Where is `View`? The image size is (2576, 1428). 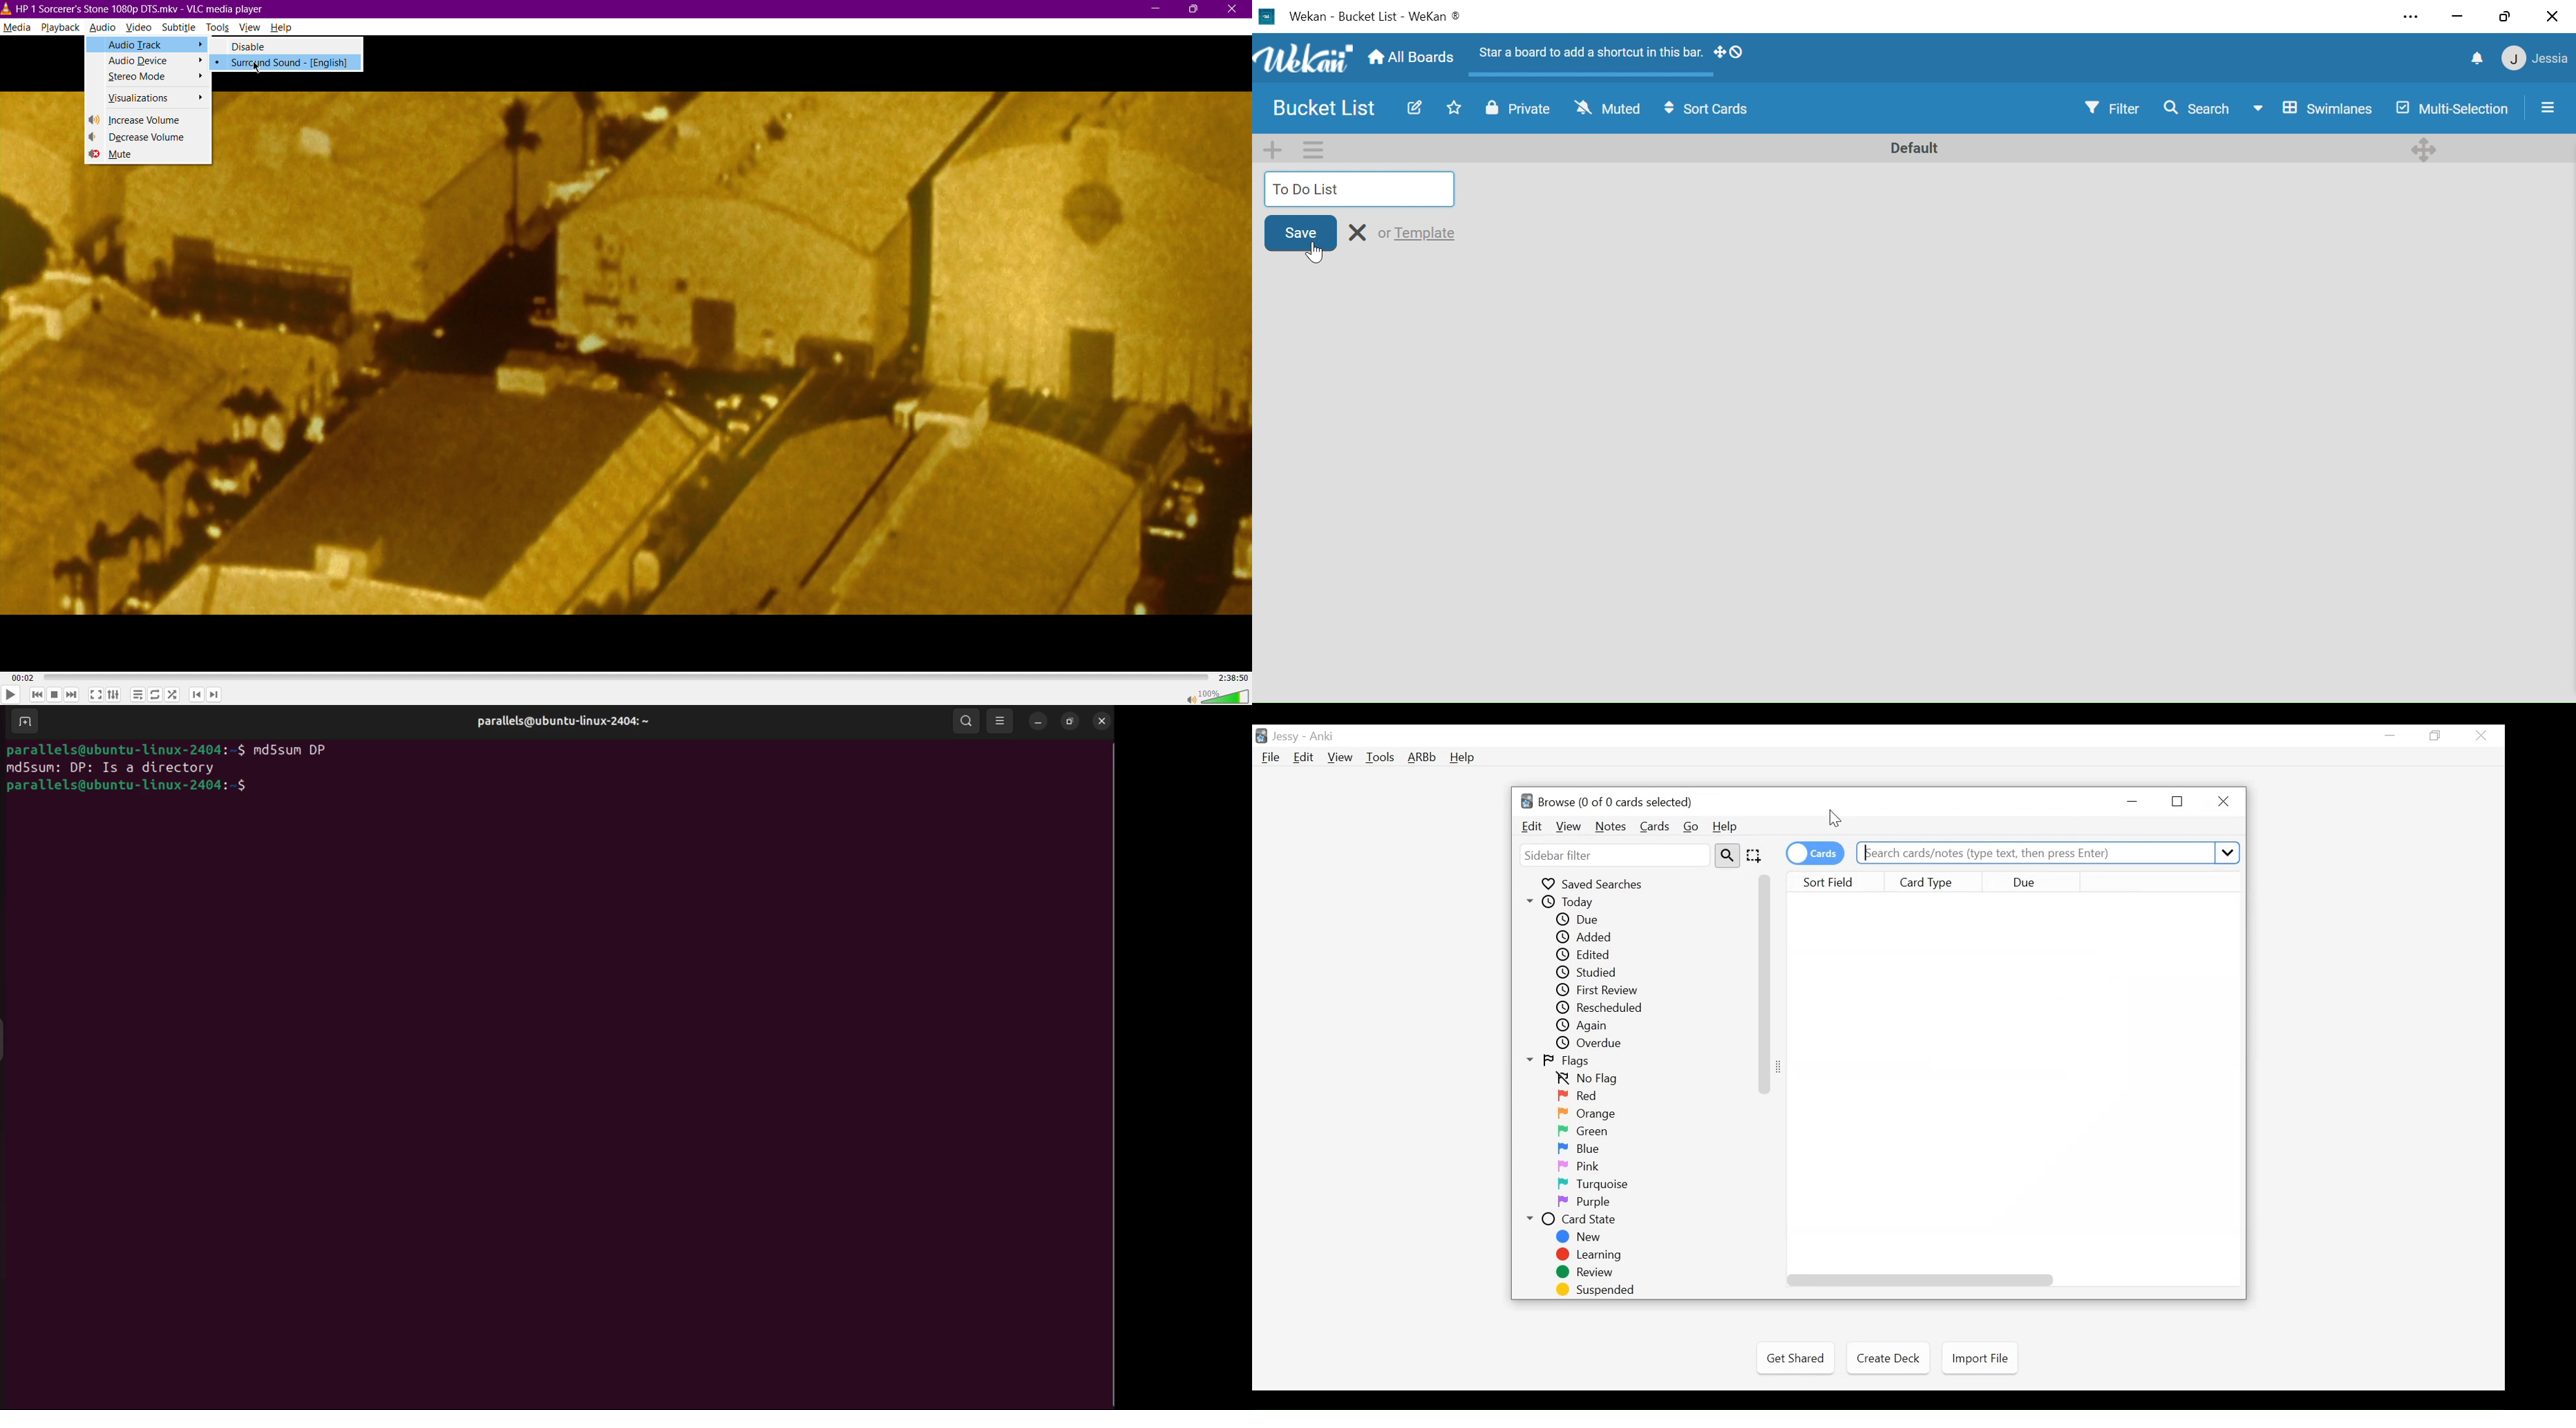
View is located at coordinates (1569, 827).